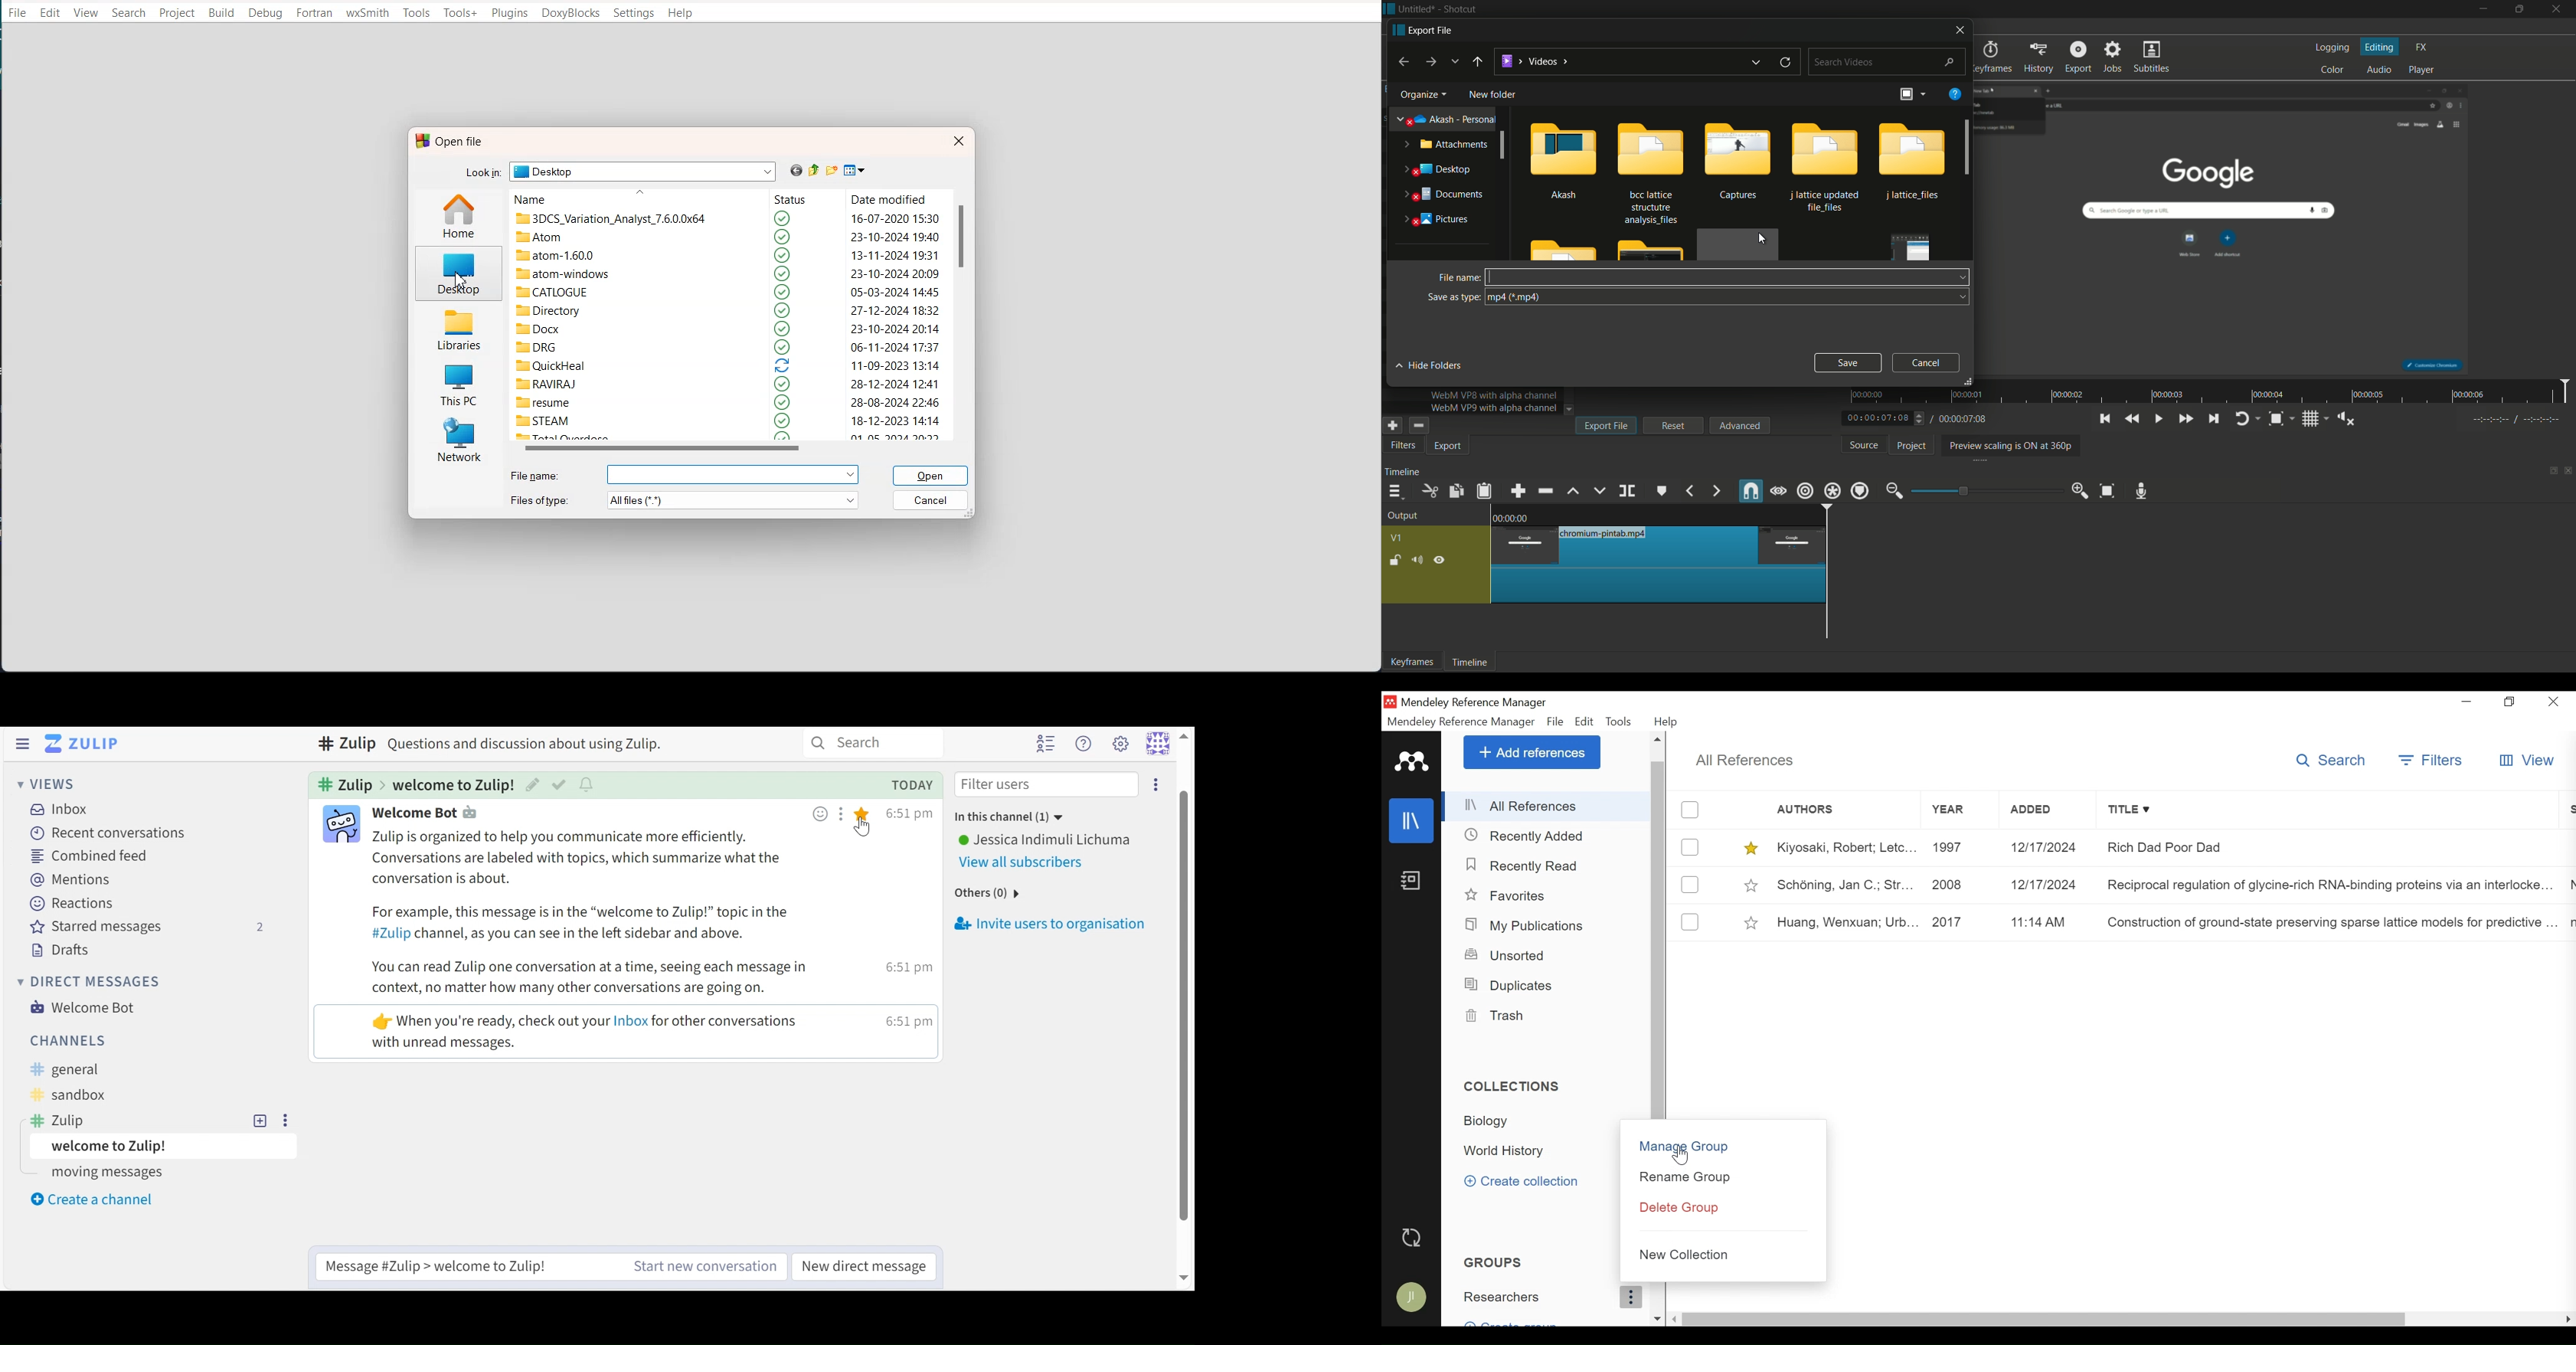 Image resolution: width=2576 pixels, height=1372 pixels. I want to click on Reactions, so click(70, 904).